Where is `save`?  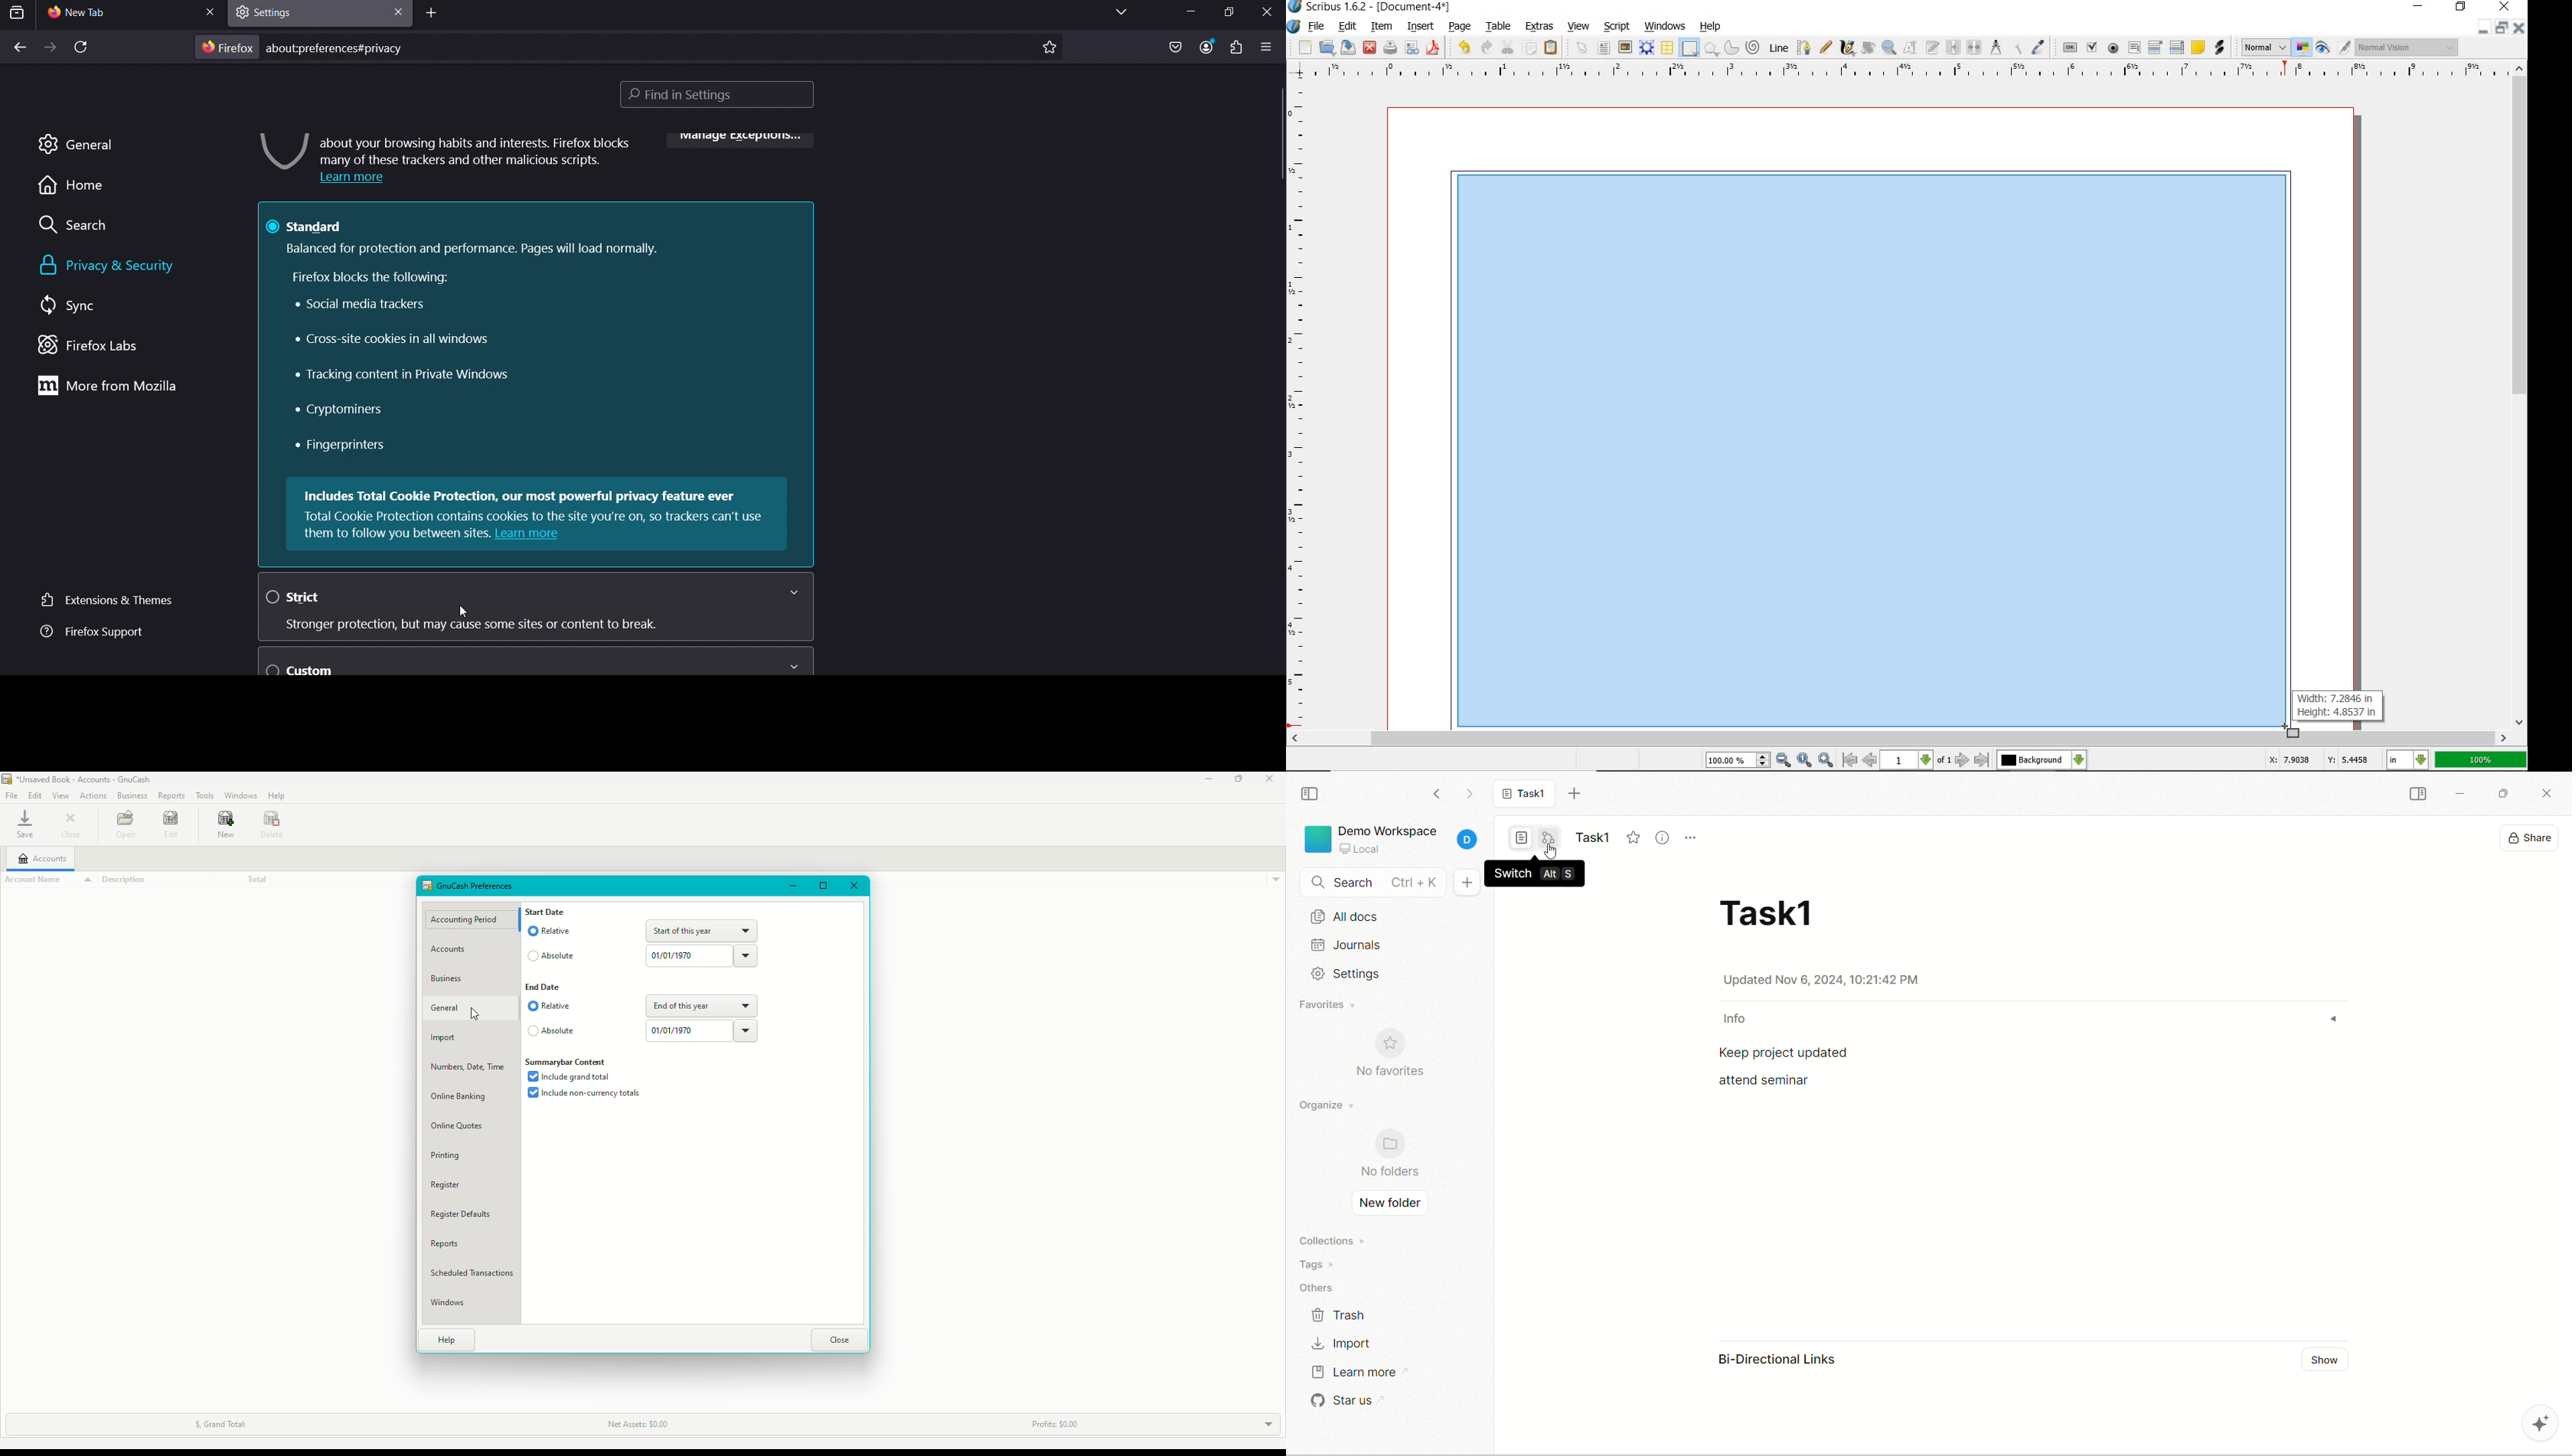 save is located at coordinates (1349, 48).